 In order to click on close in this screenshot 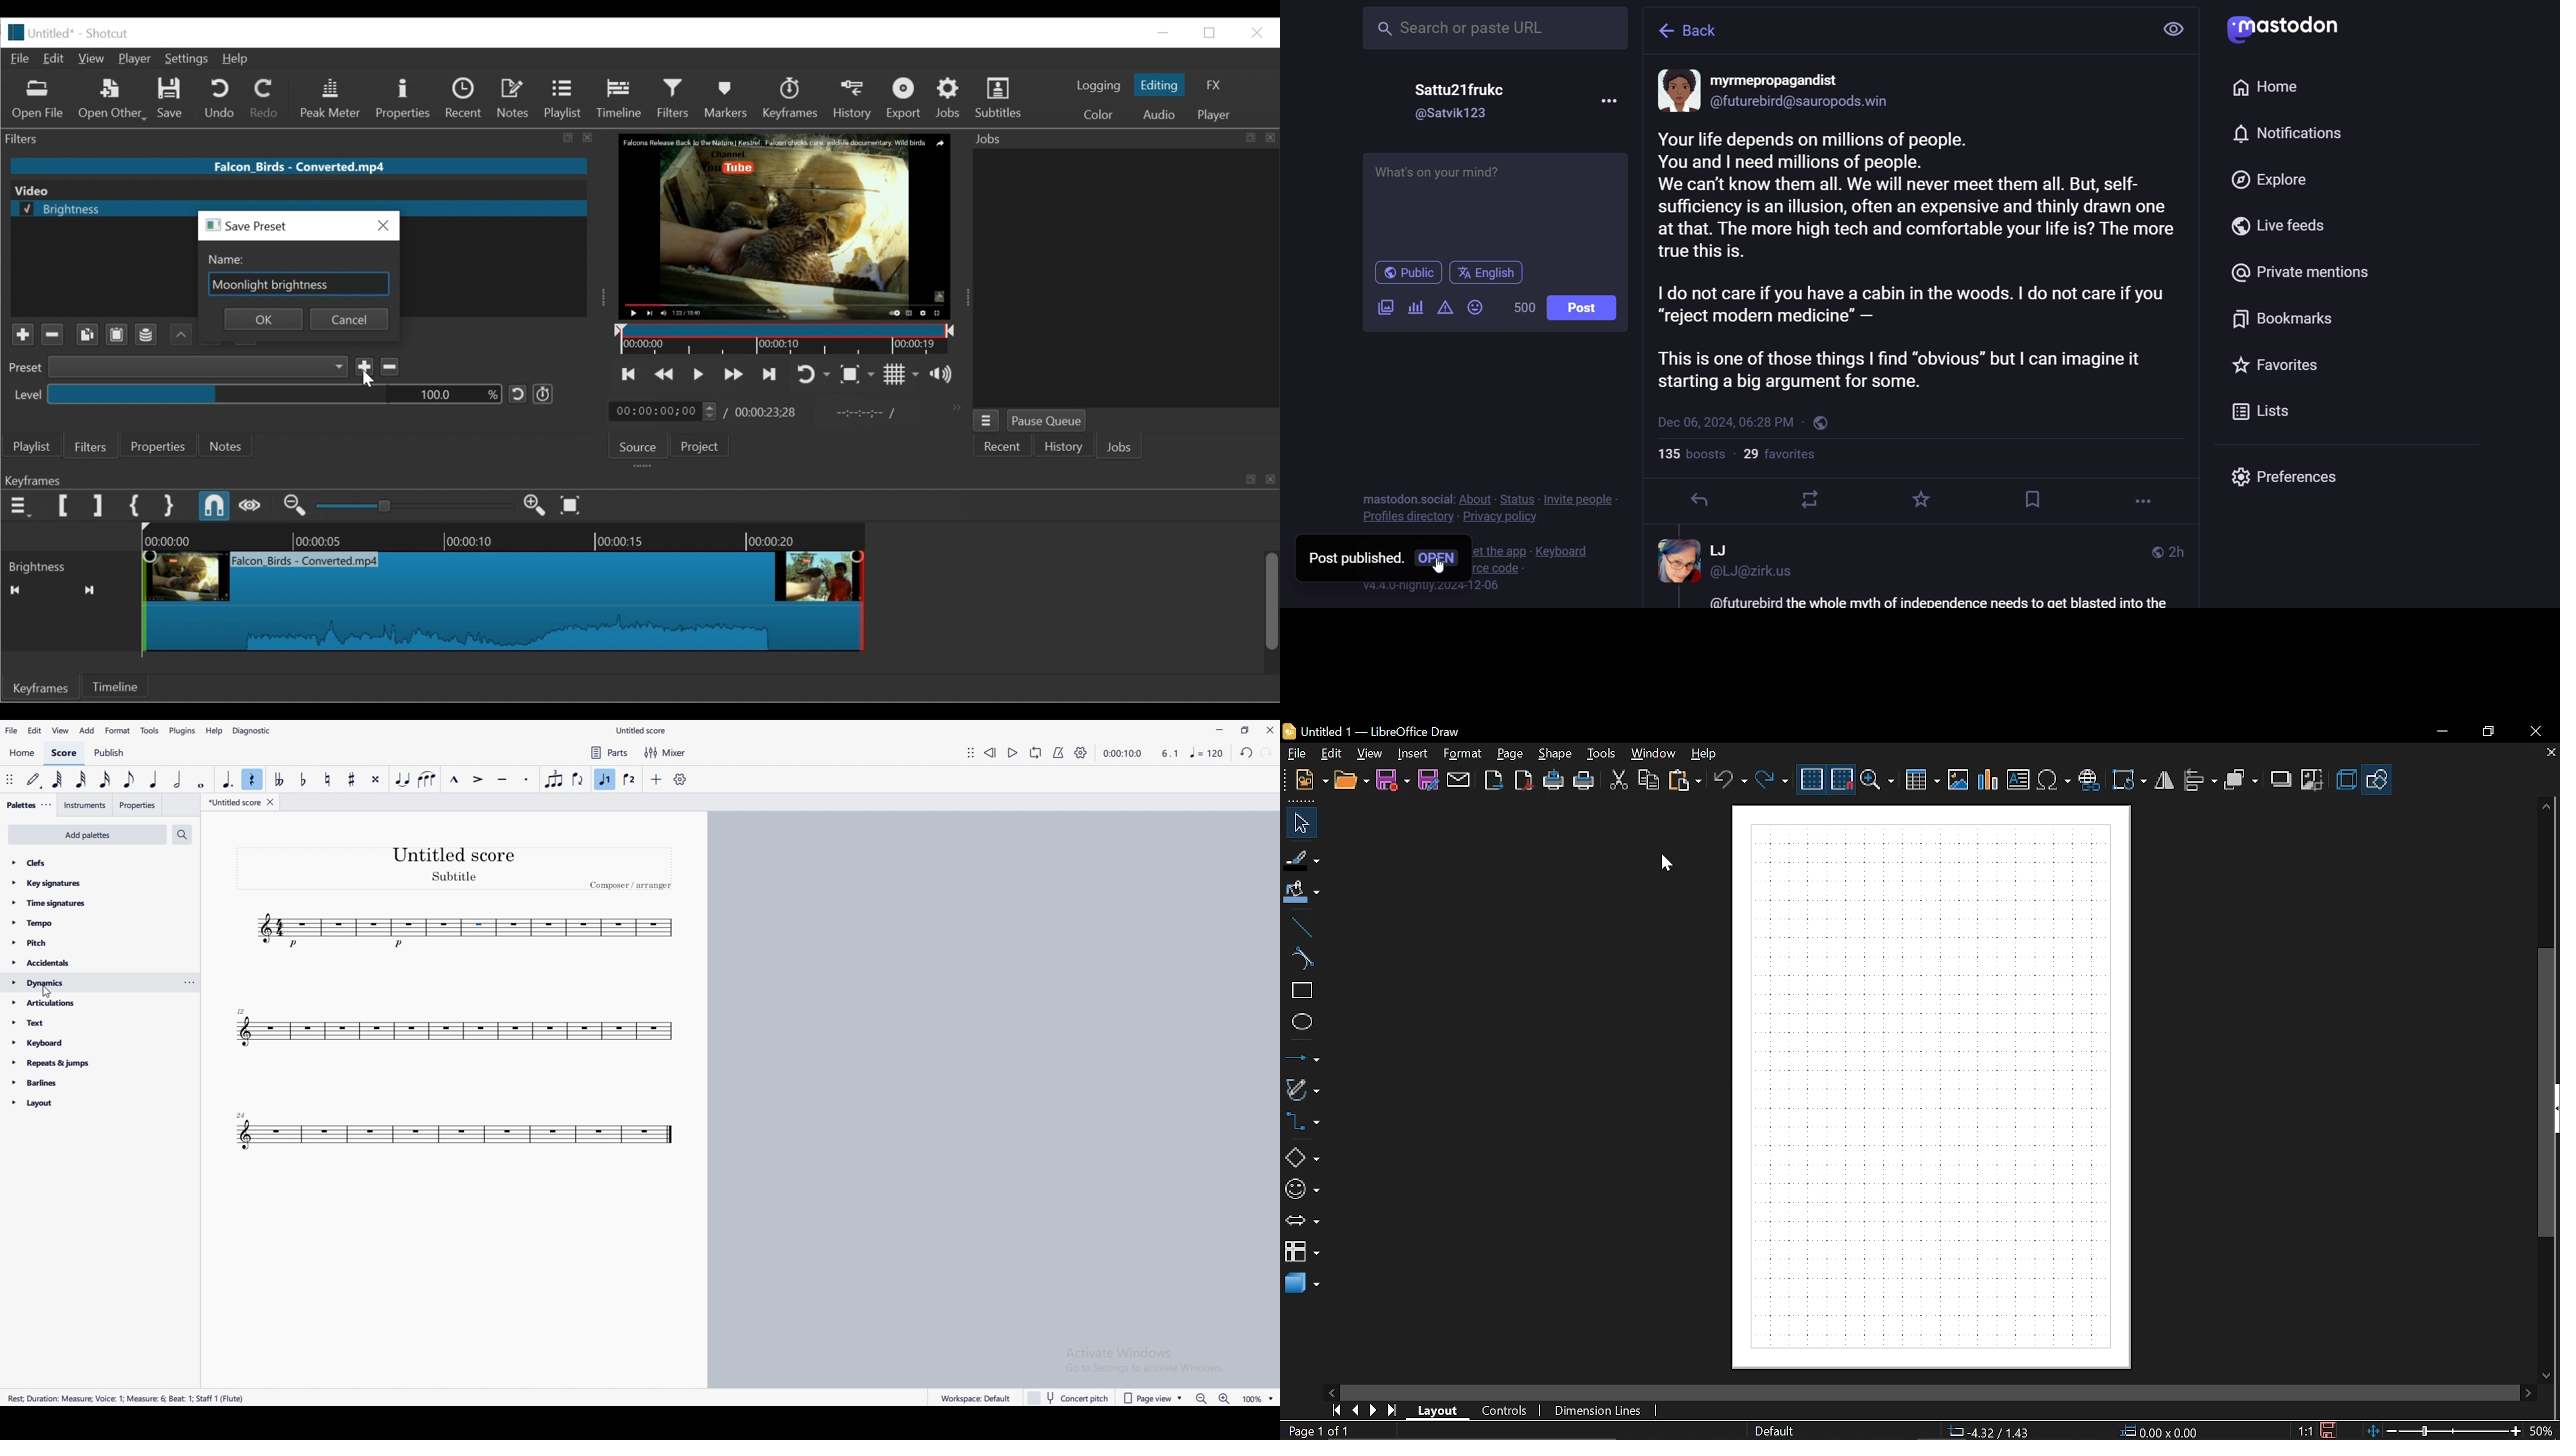, I will do `click(271, 802)`.